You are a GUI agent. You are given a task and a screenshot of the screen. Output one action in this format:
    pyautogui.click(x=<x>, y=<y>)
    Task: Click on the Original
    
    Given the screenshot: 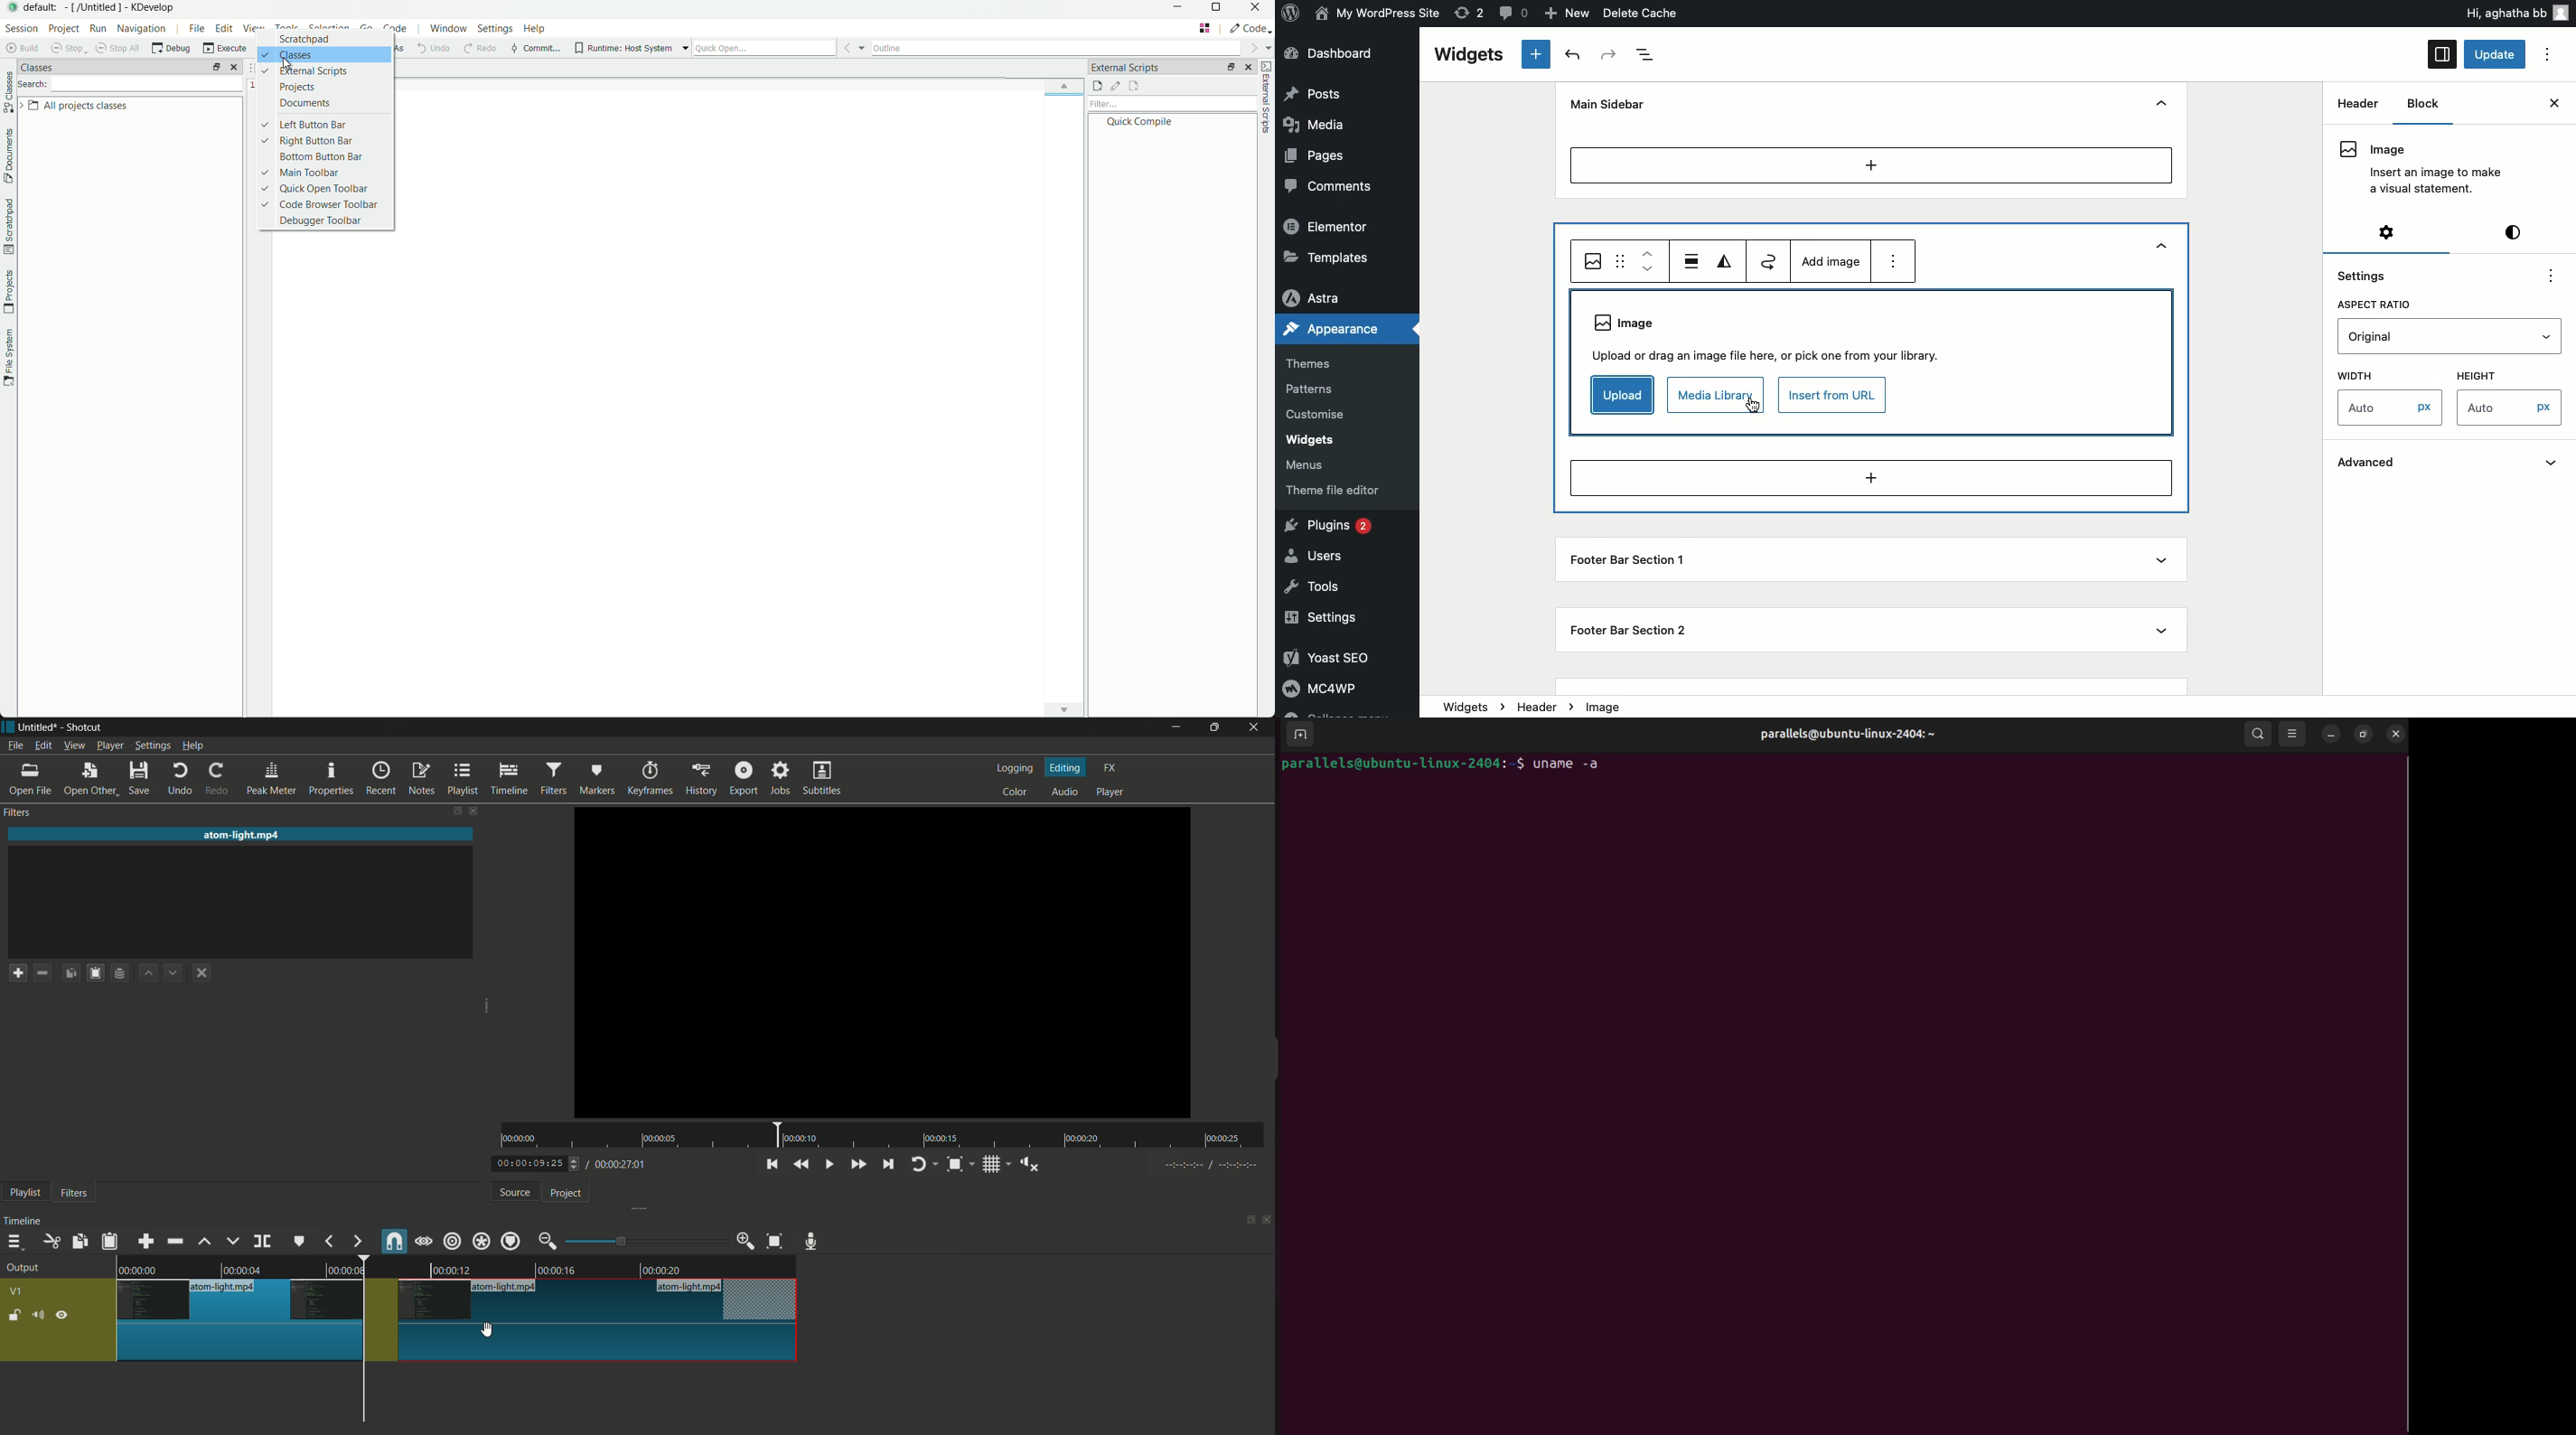 What is the action you would take?
    pyautogui.click(x=2450, y=337)
    